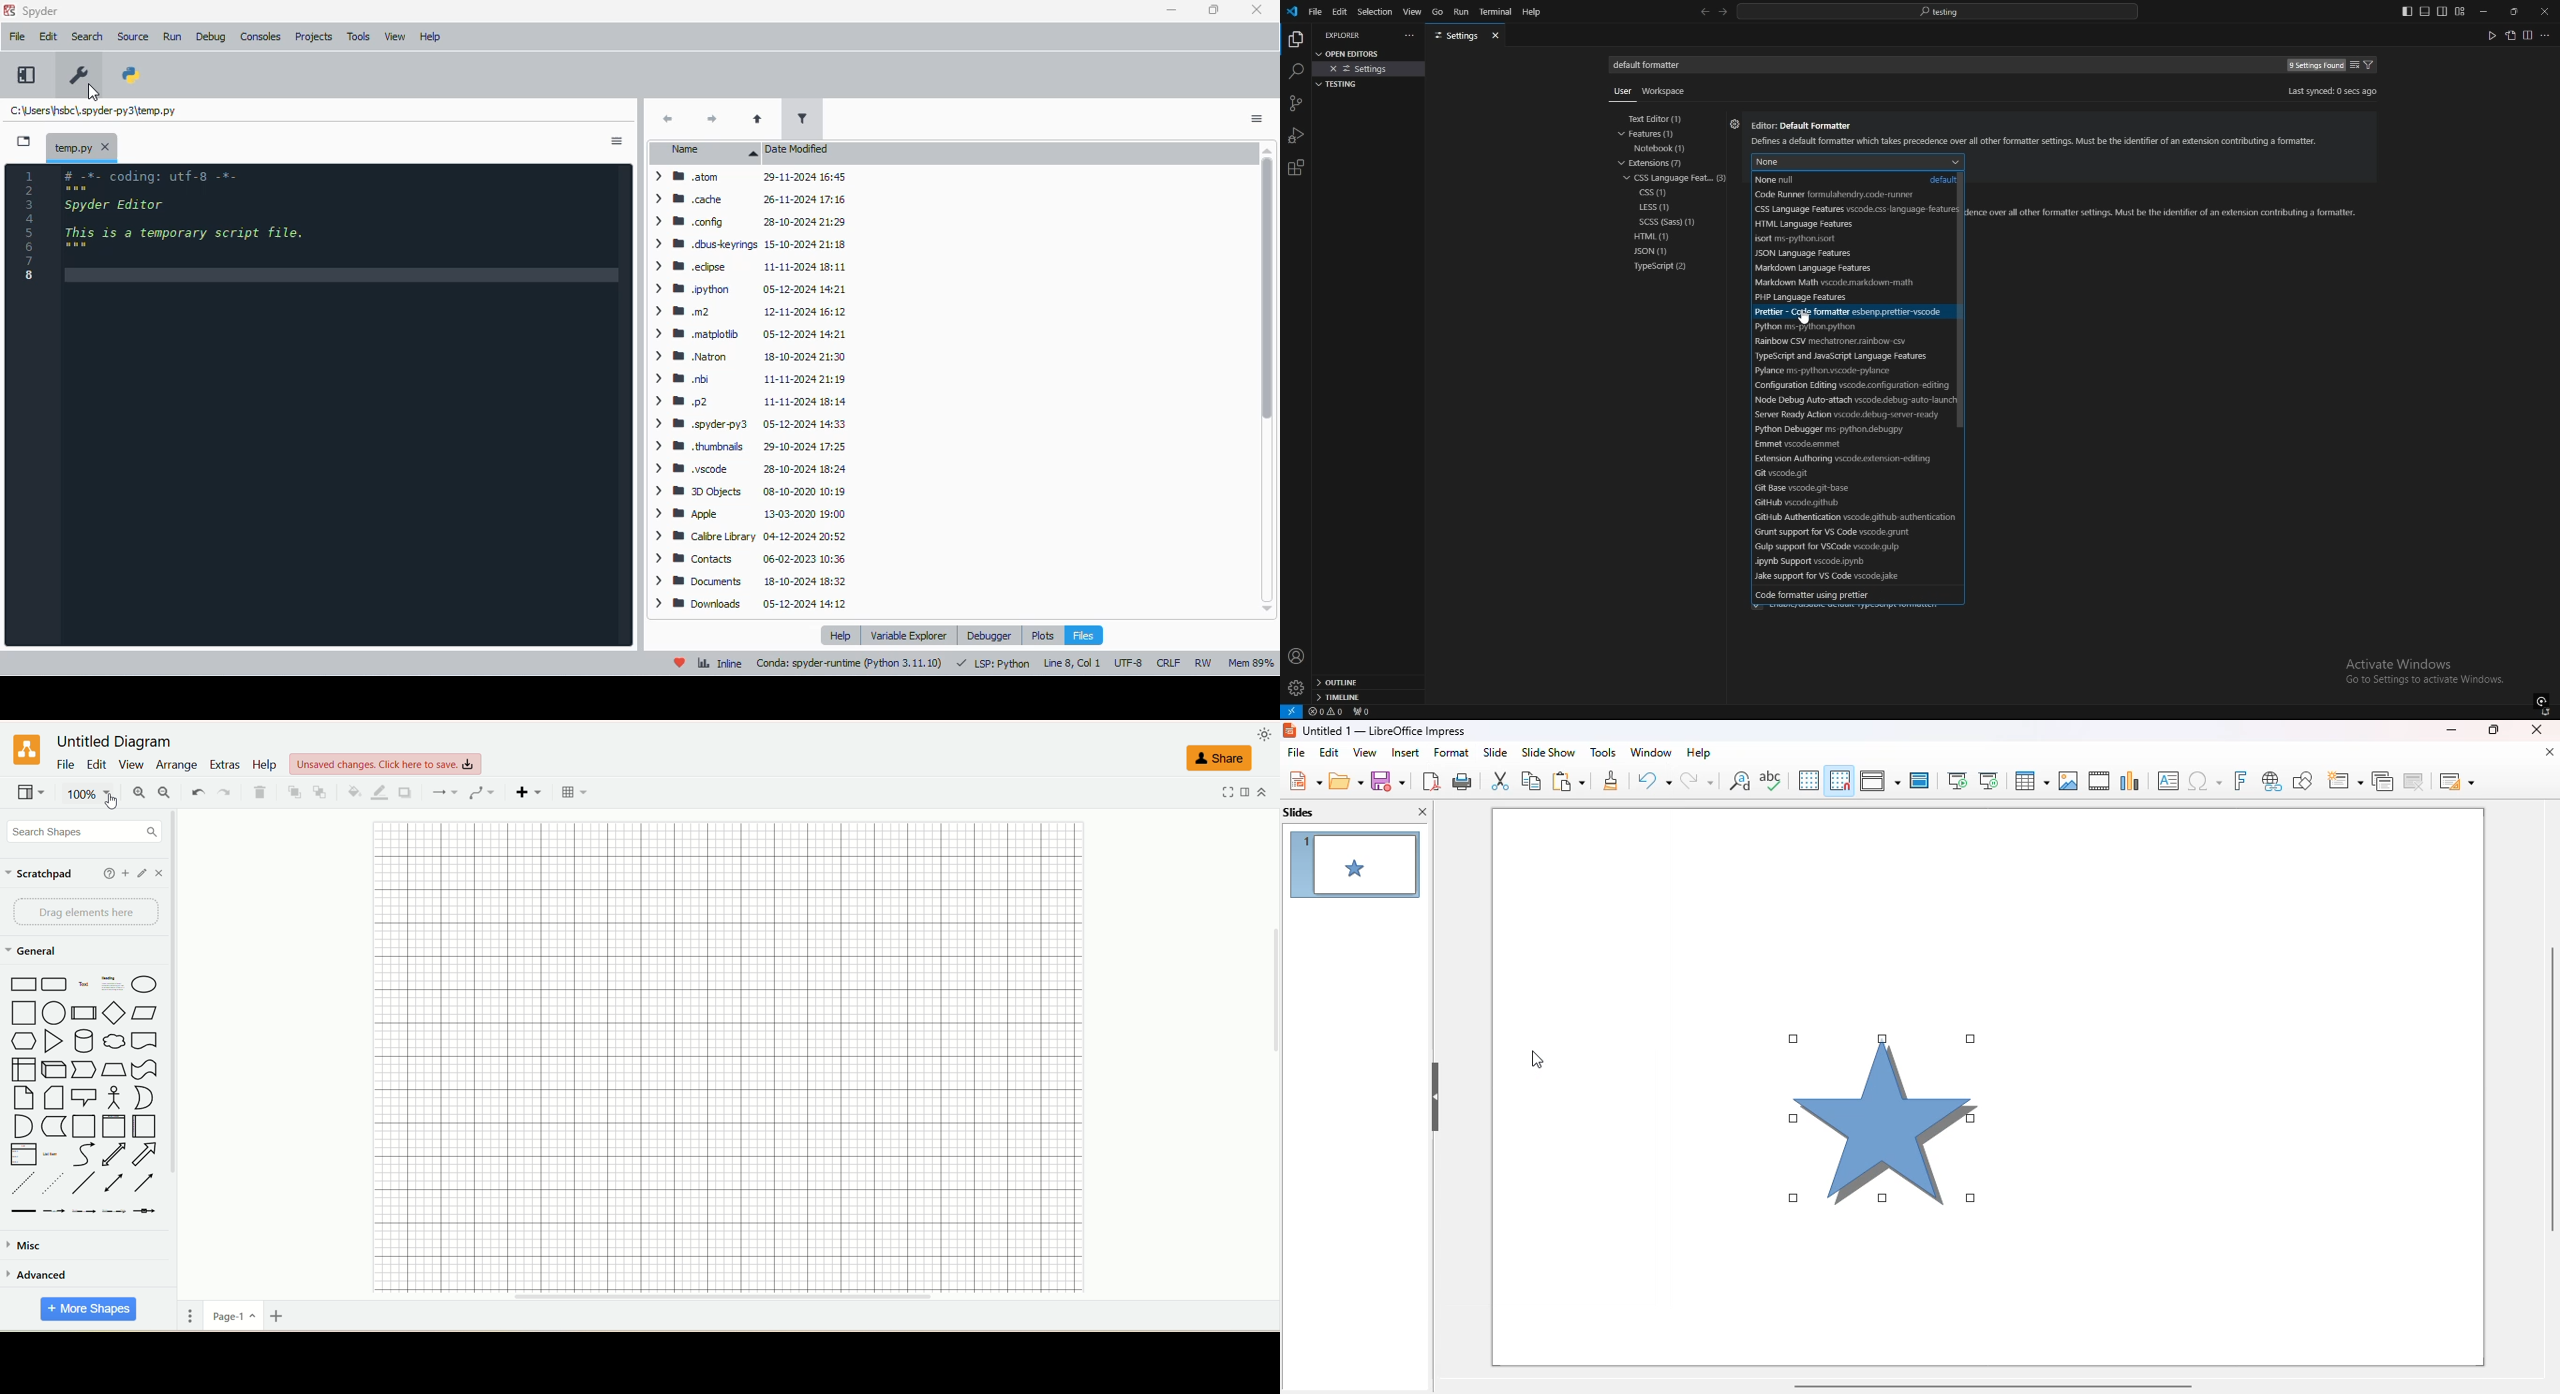  What do you see at coordinates (16, 36) in the screenshot?
I see `file` at bounding box center [16, 36].